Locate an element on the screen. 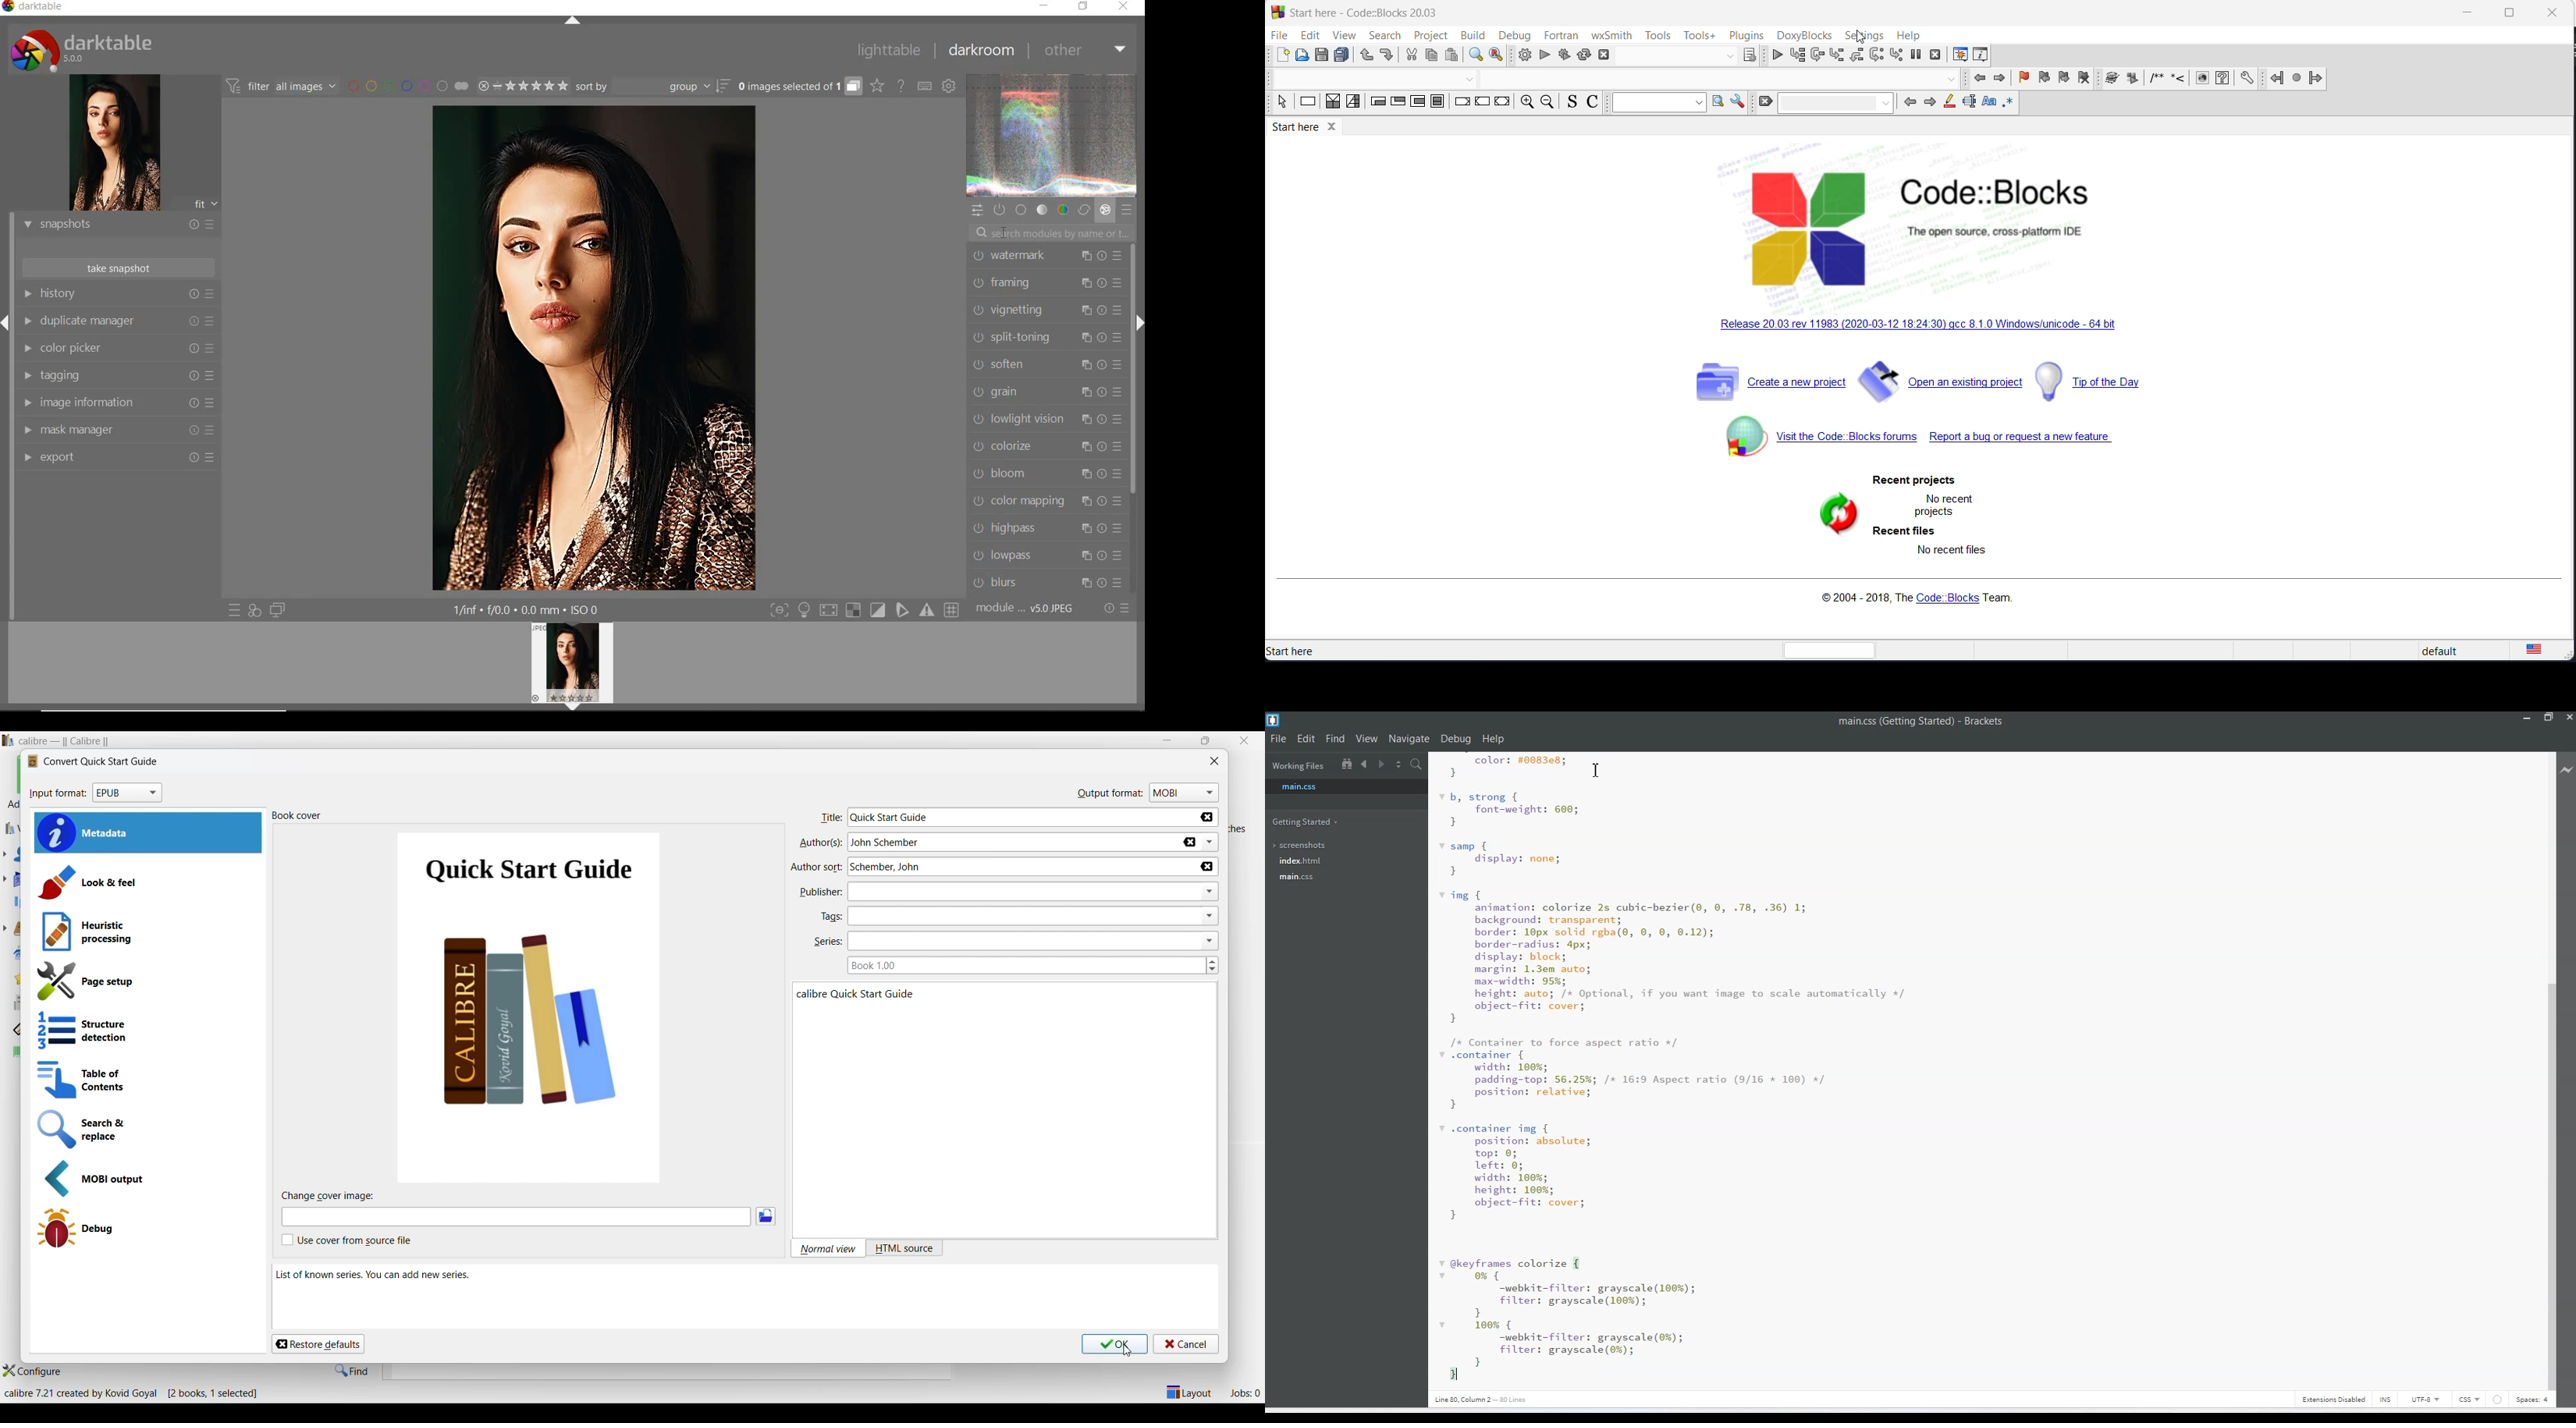 This screenshot has height=1428, width=2576. various info is located at coordinates (1983, 56).